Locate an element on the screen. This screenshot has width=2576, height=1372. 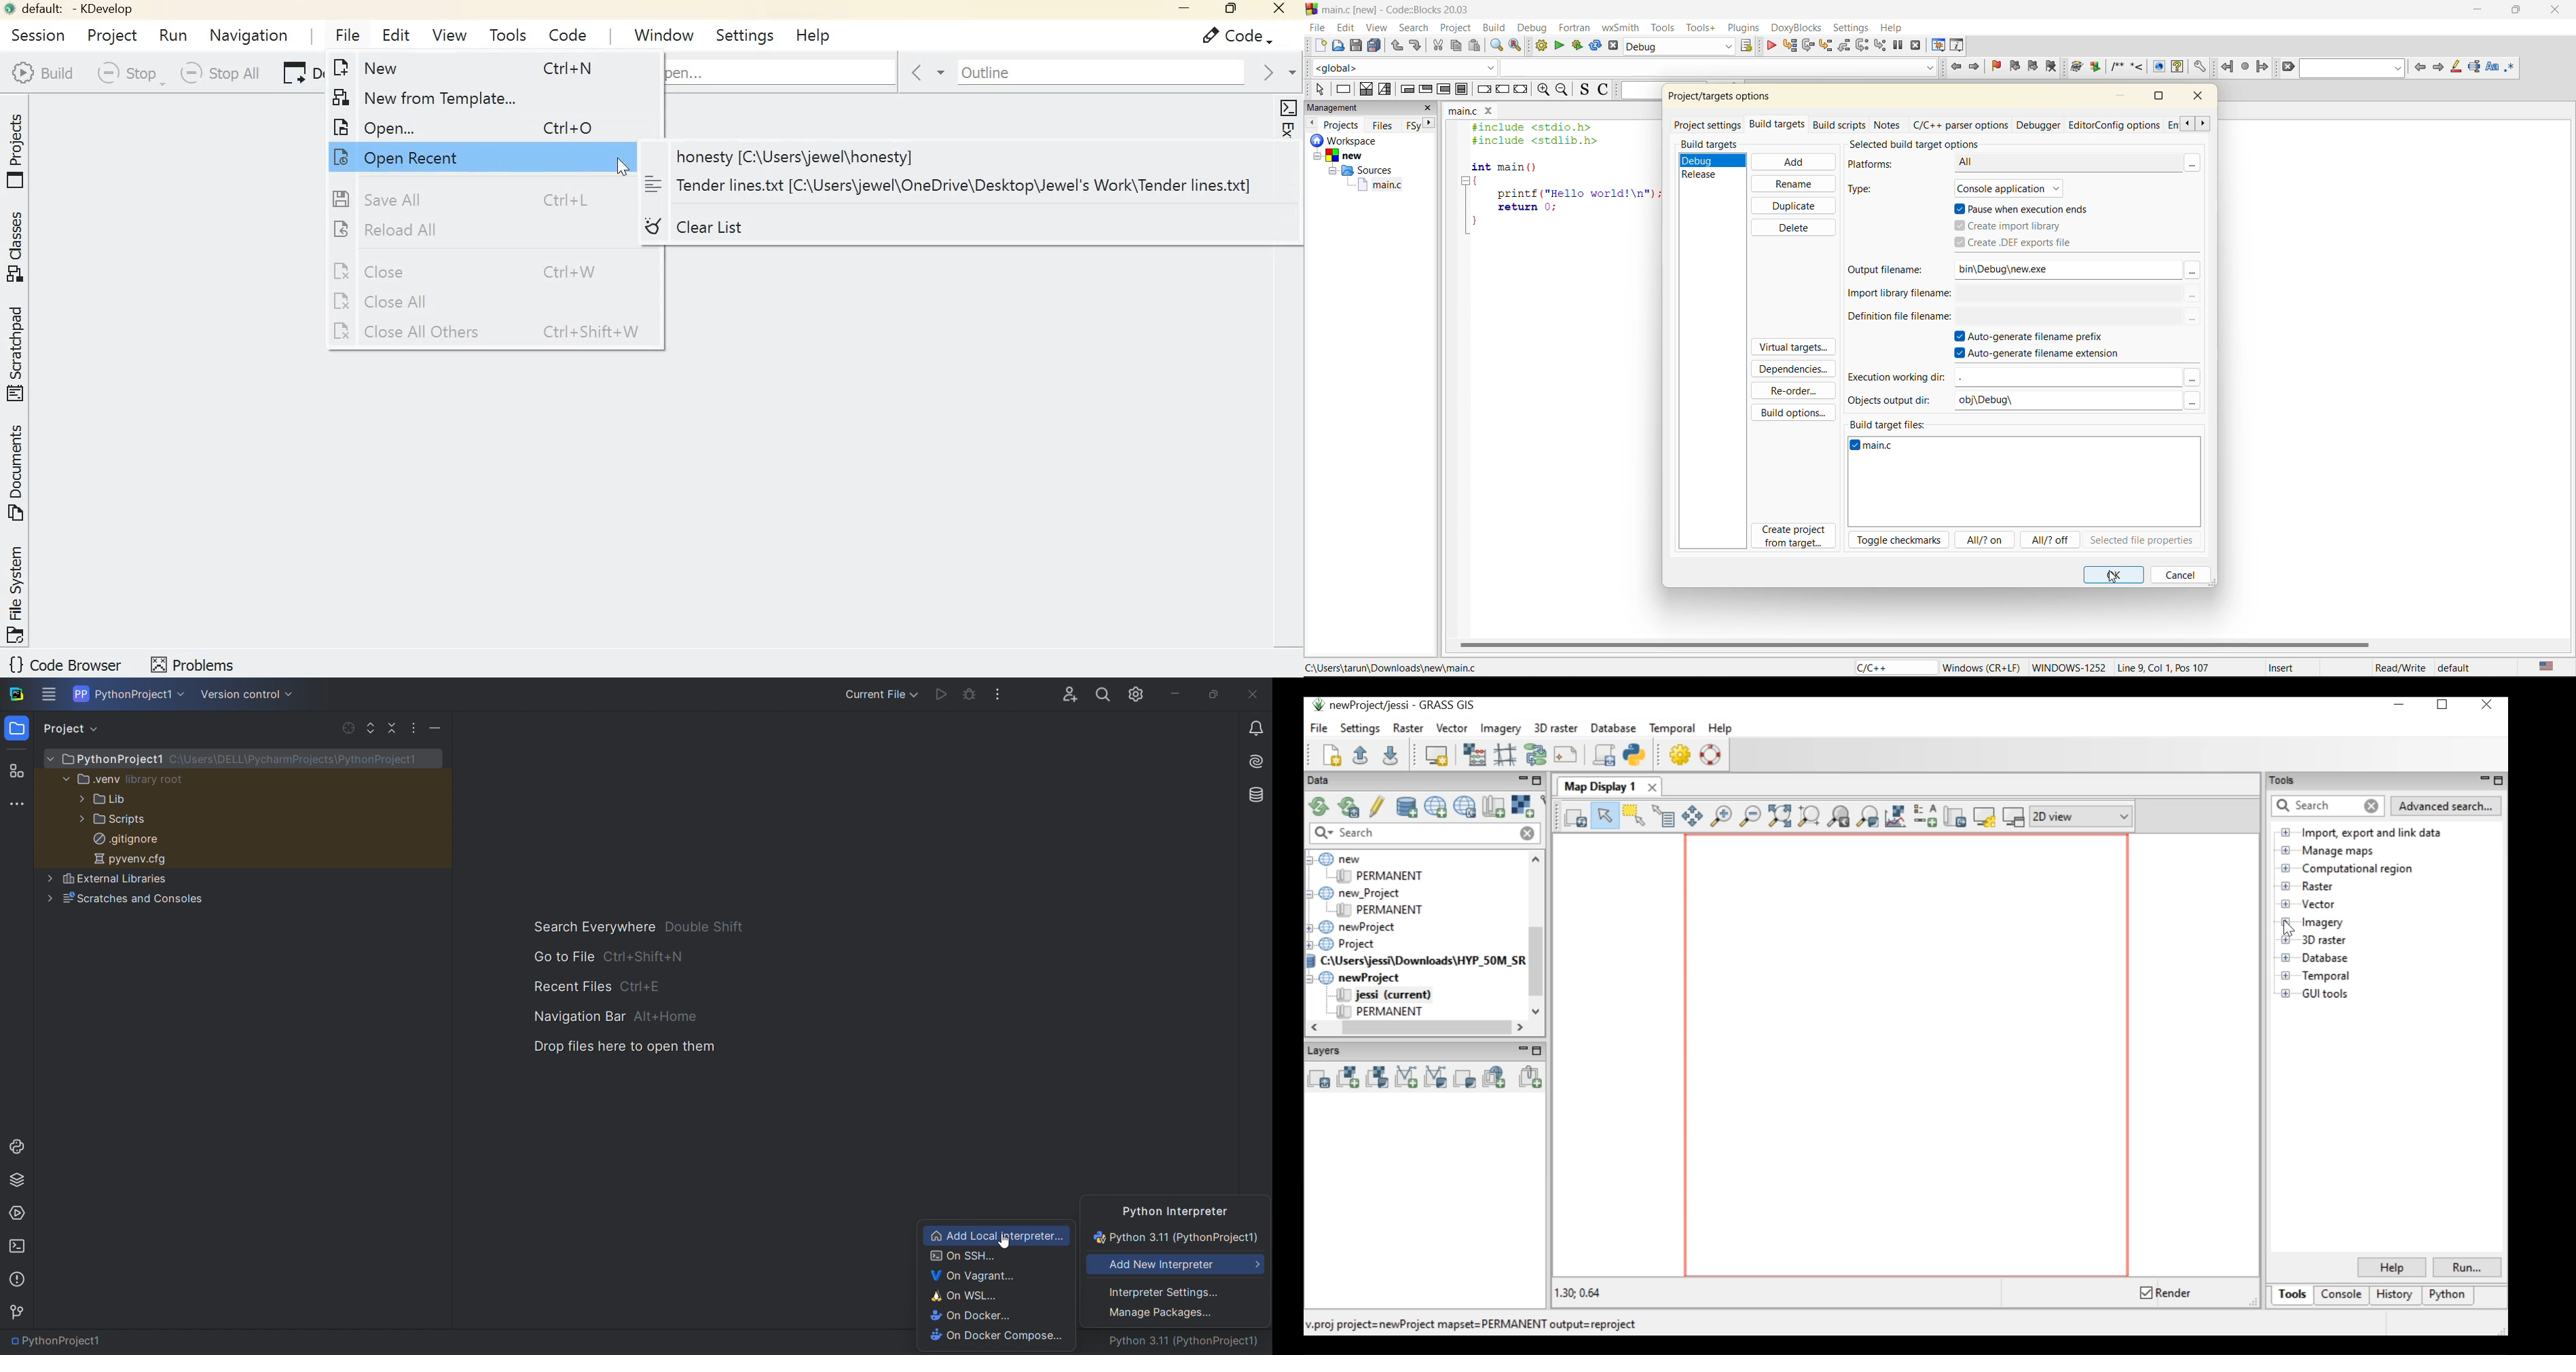
scroll back is located at coordinates (2185, 123).